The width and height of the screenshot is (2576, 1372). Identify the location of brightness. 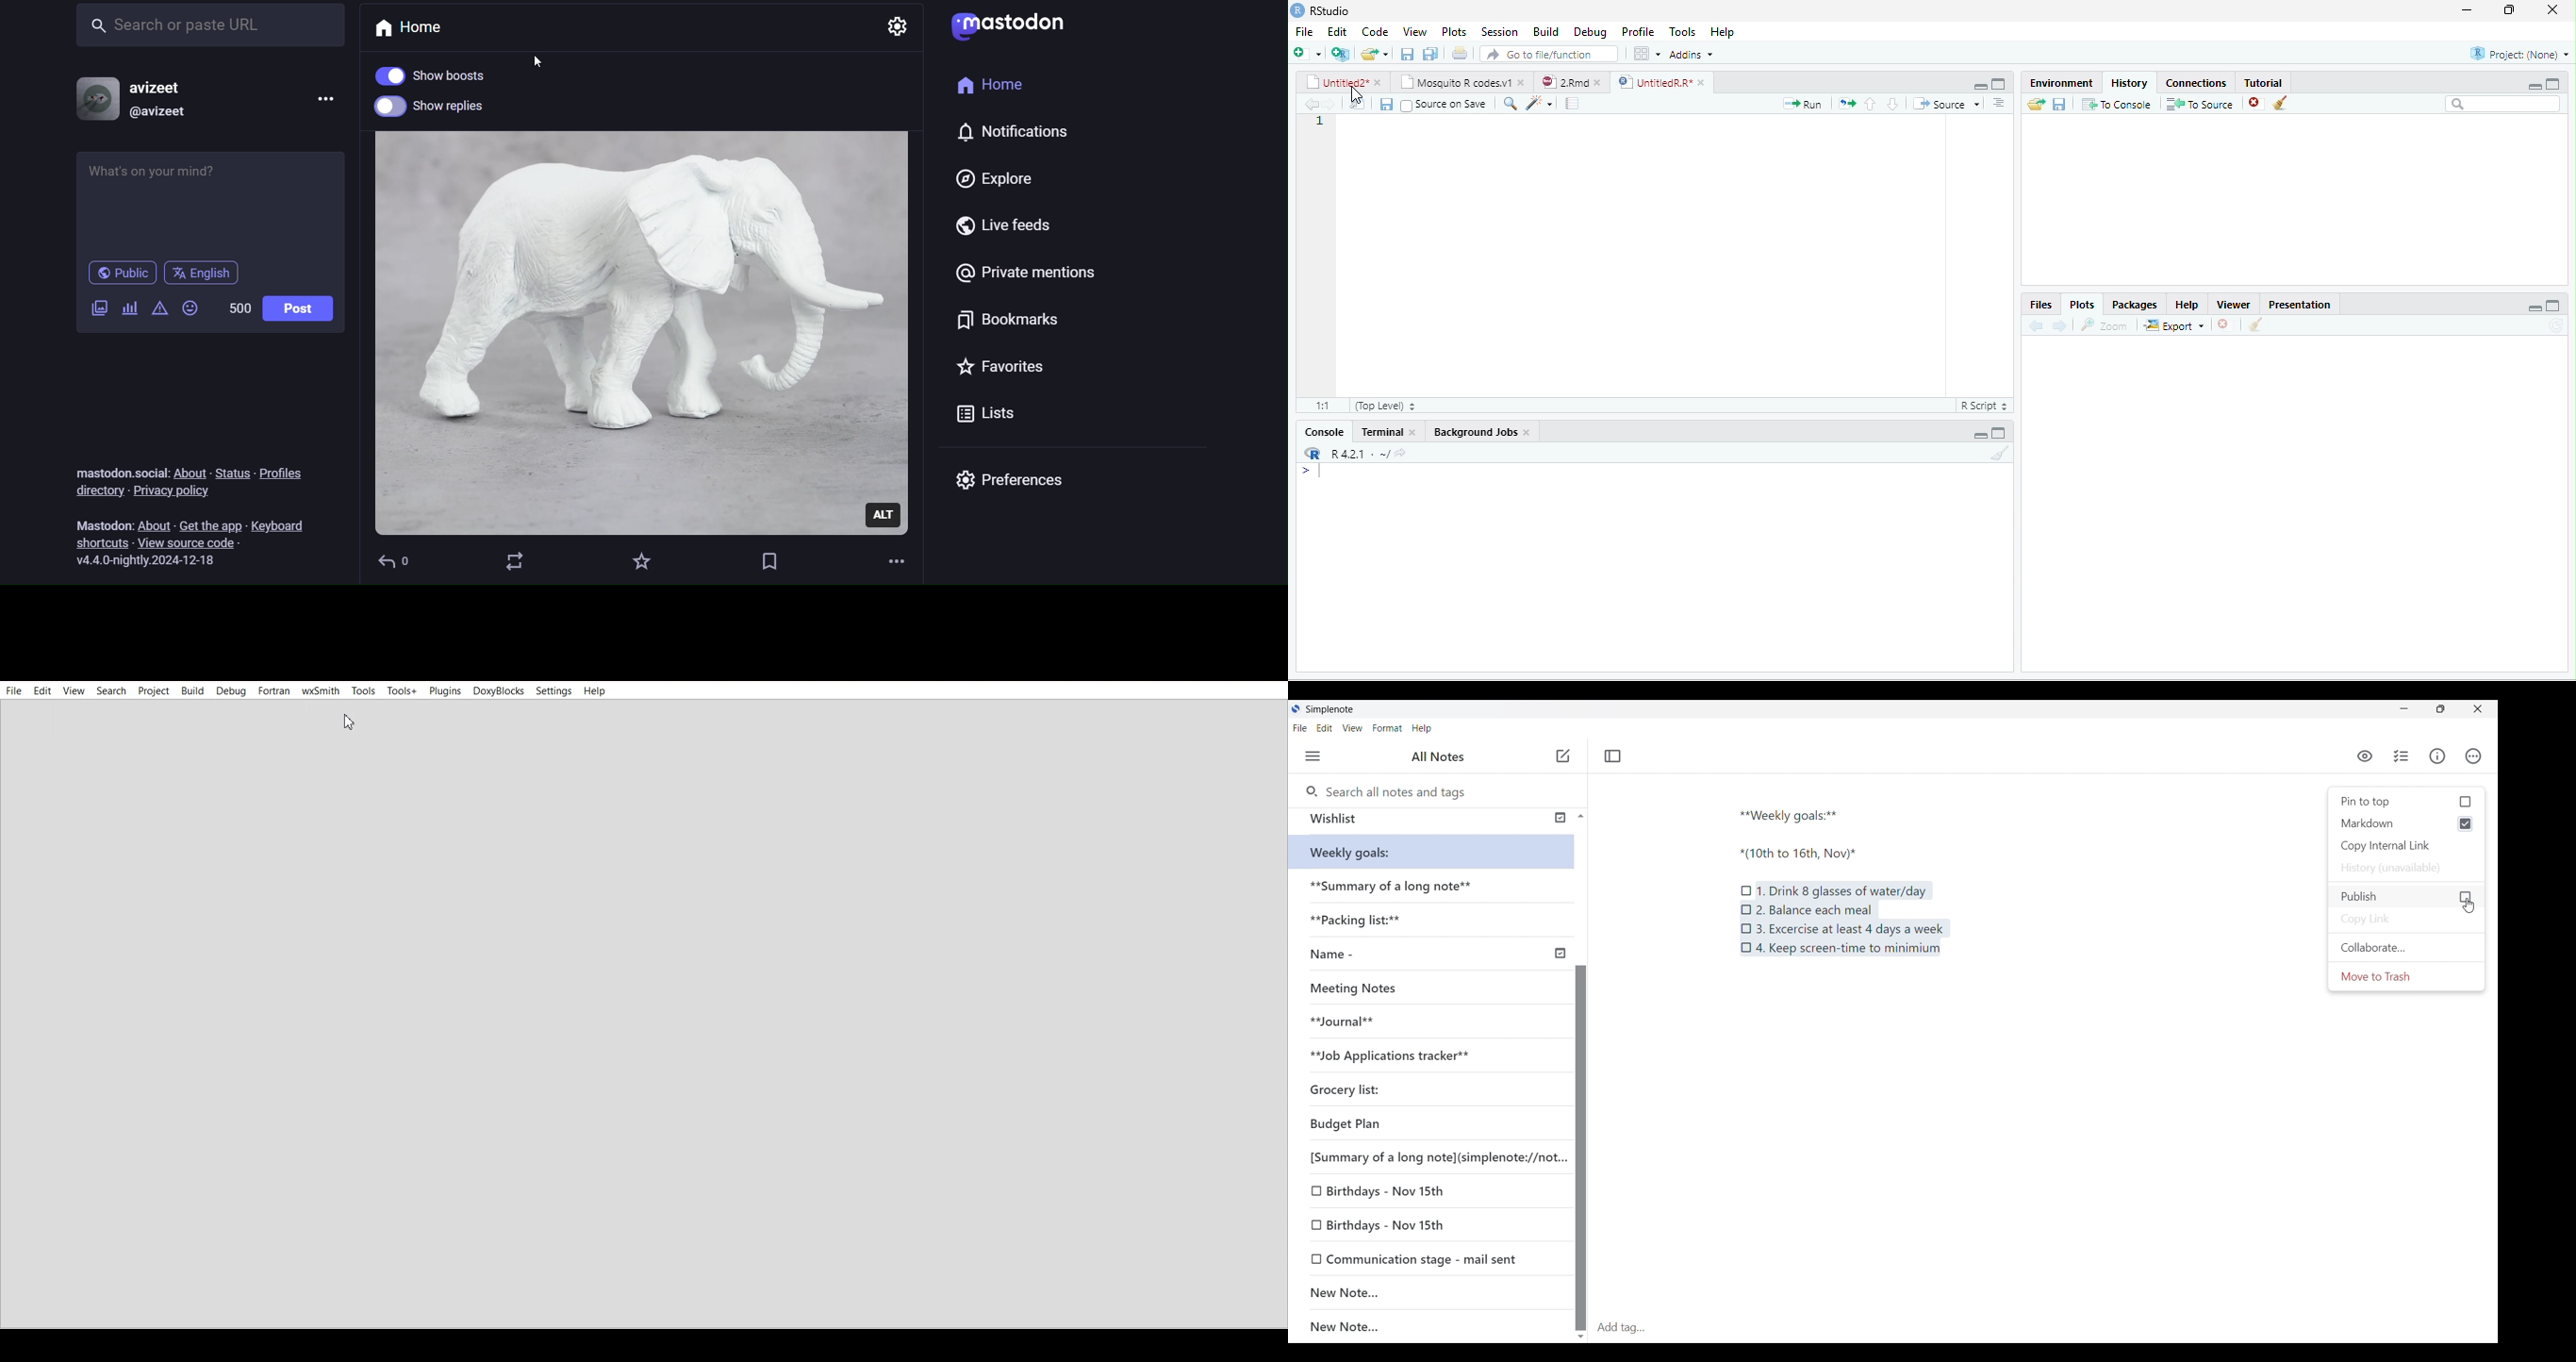
(1540, 103).